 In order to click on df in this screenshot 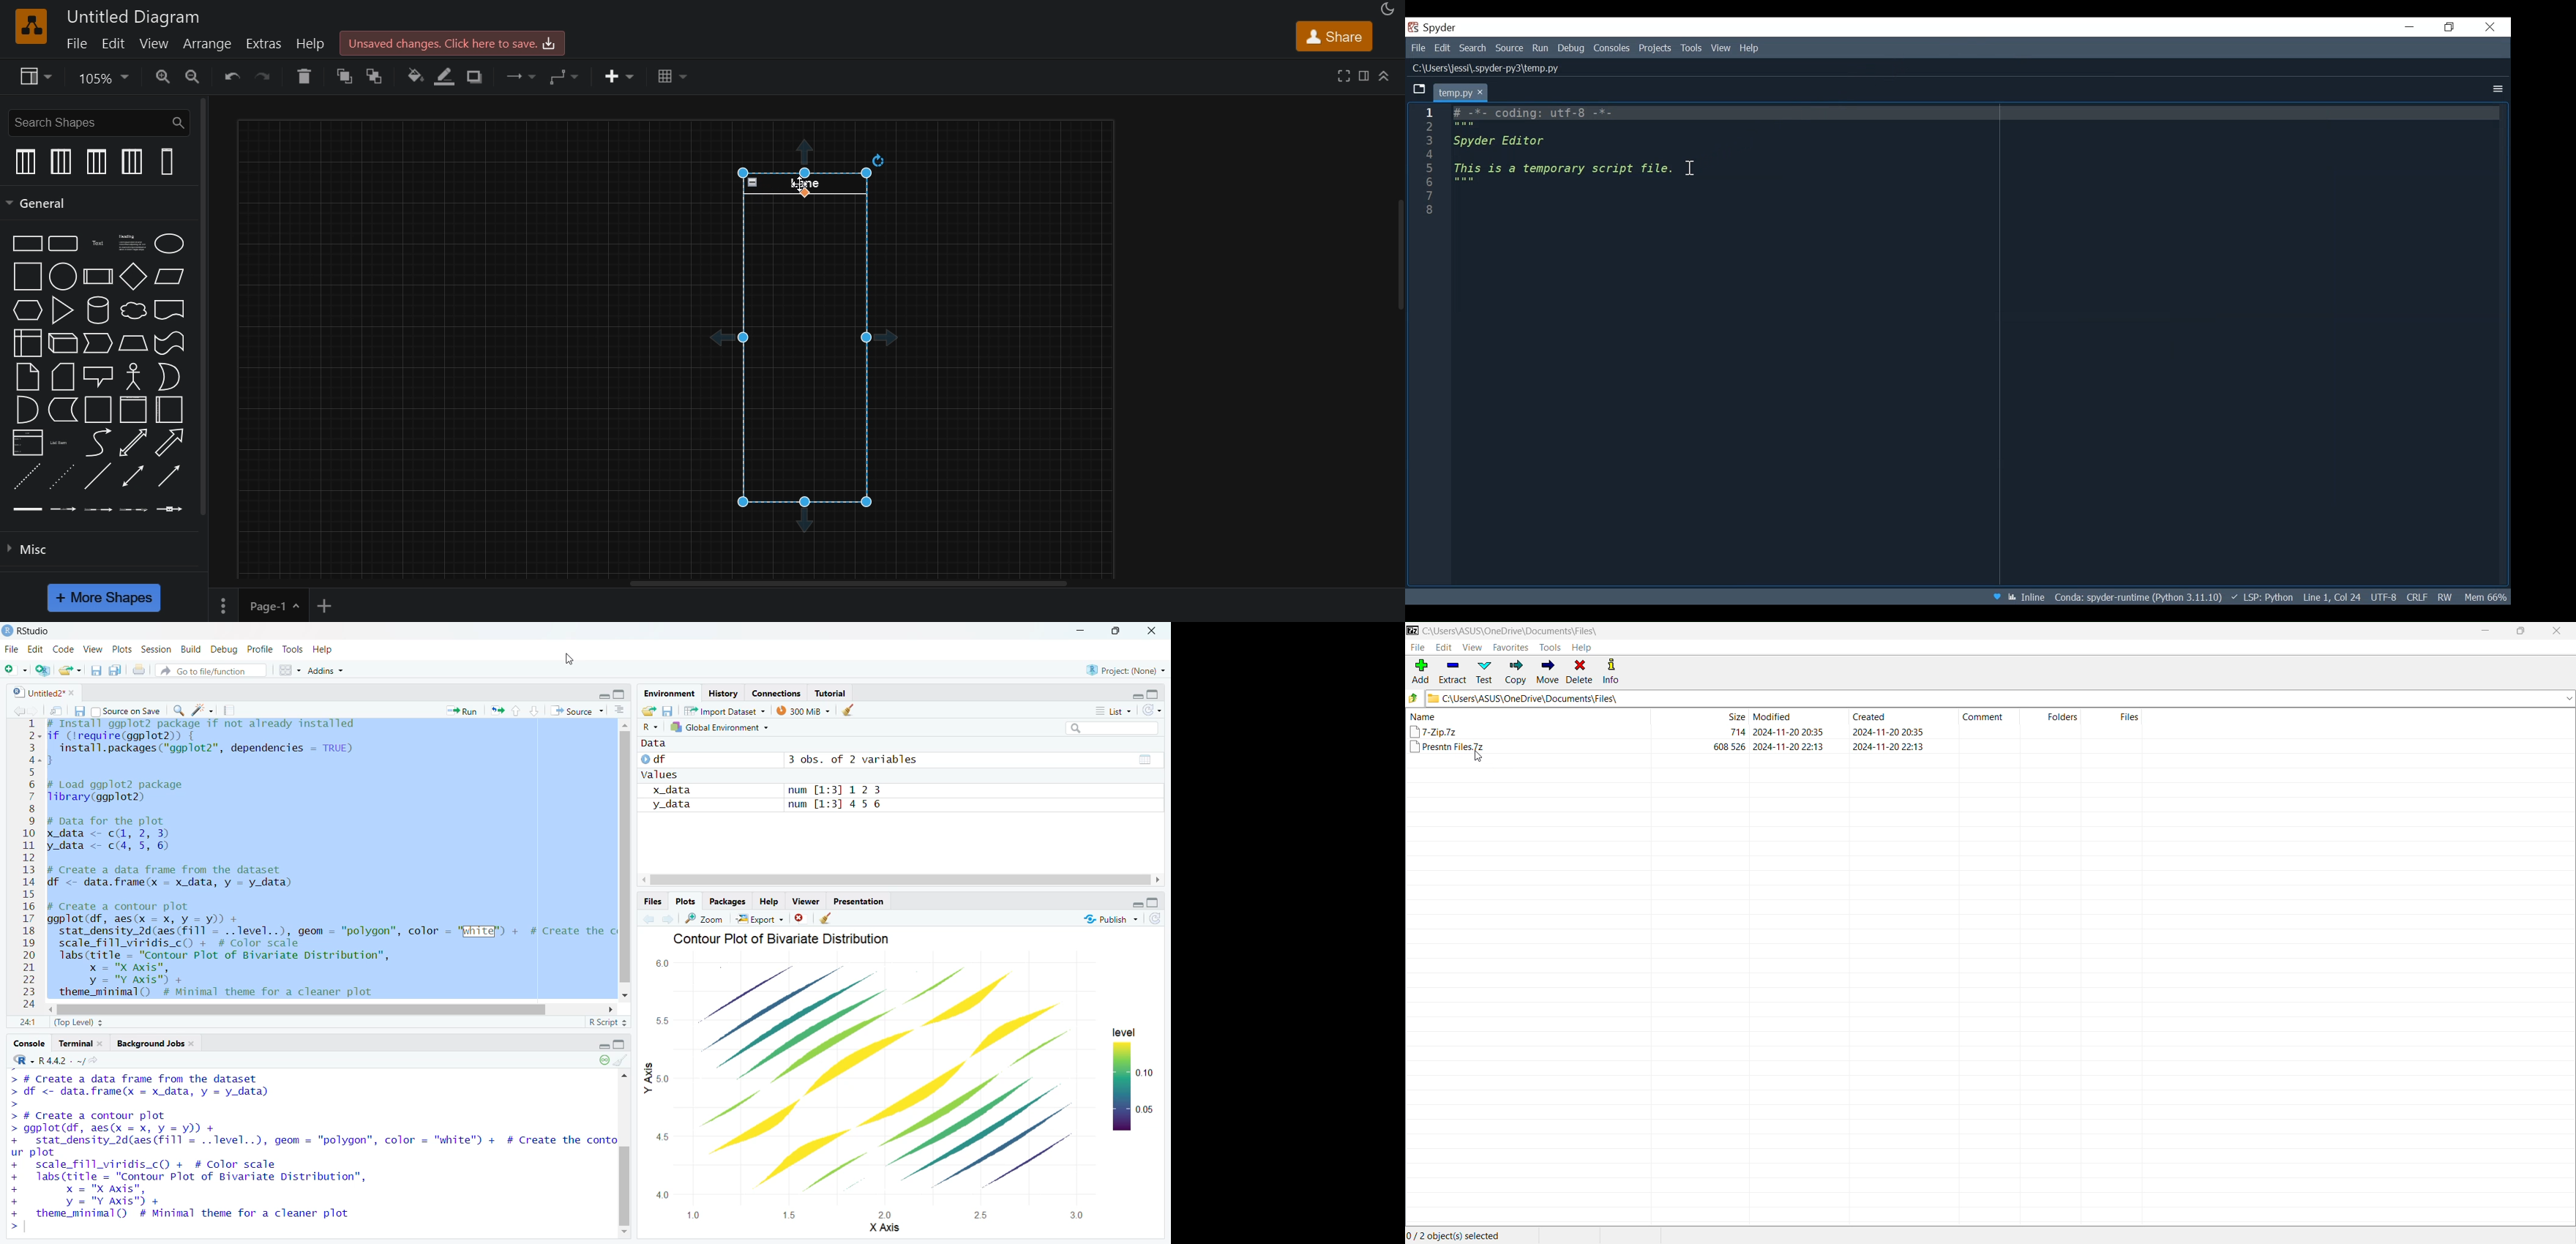, I will do `click(657, 759)`.